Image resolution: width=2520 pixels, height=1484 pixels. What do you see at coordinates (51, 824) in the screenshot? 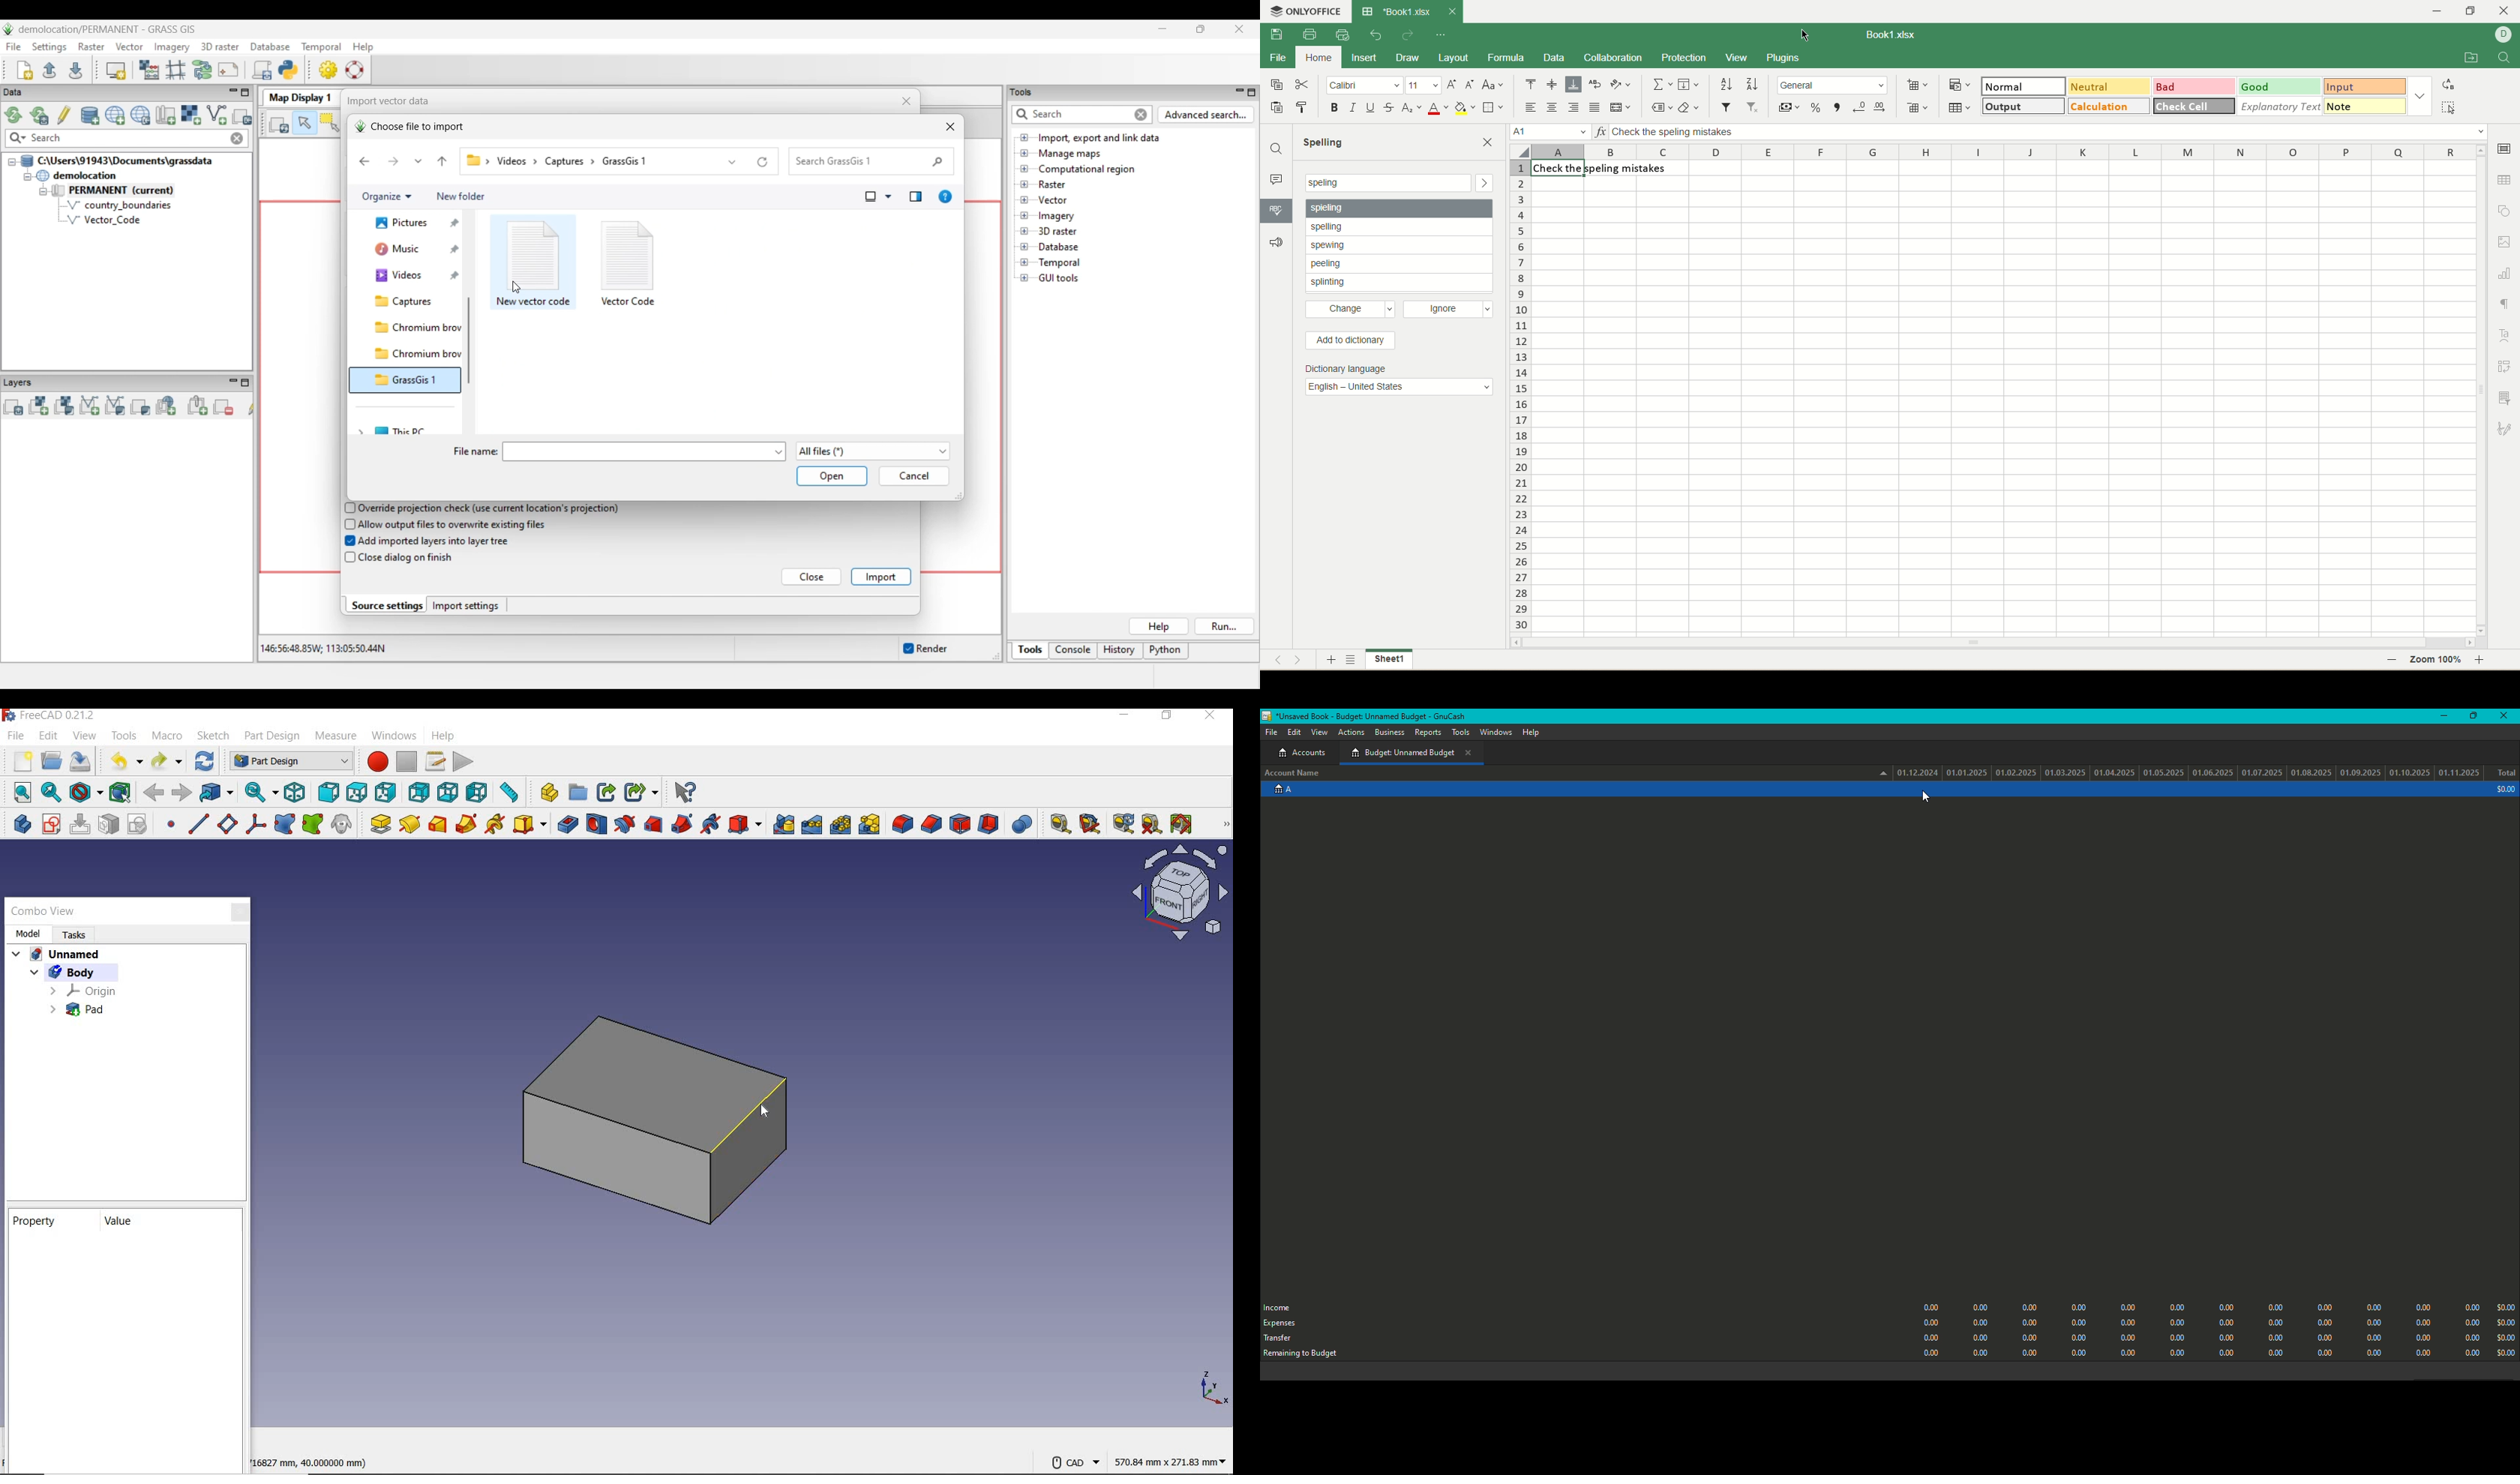
I see `create sketch` at bounding box center [51, 824].